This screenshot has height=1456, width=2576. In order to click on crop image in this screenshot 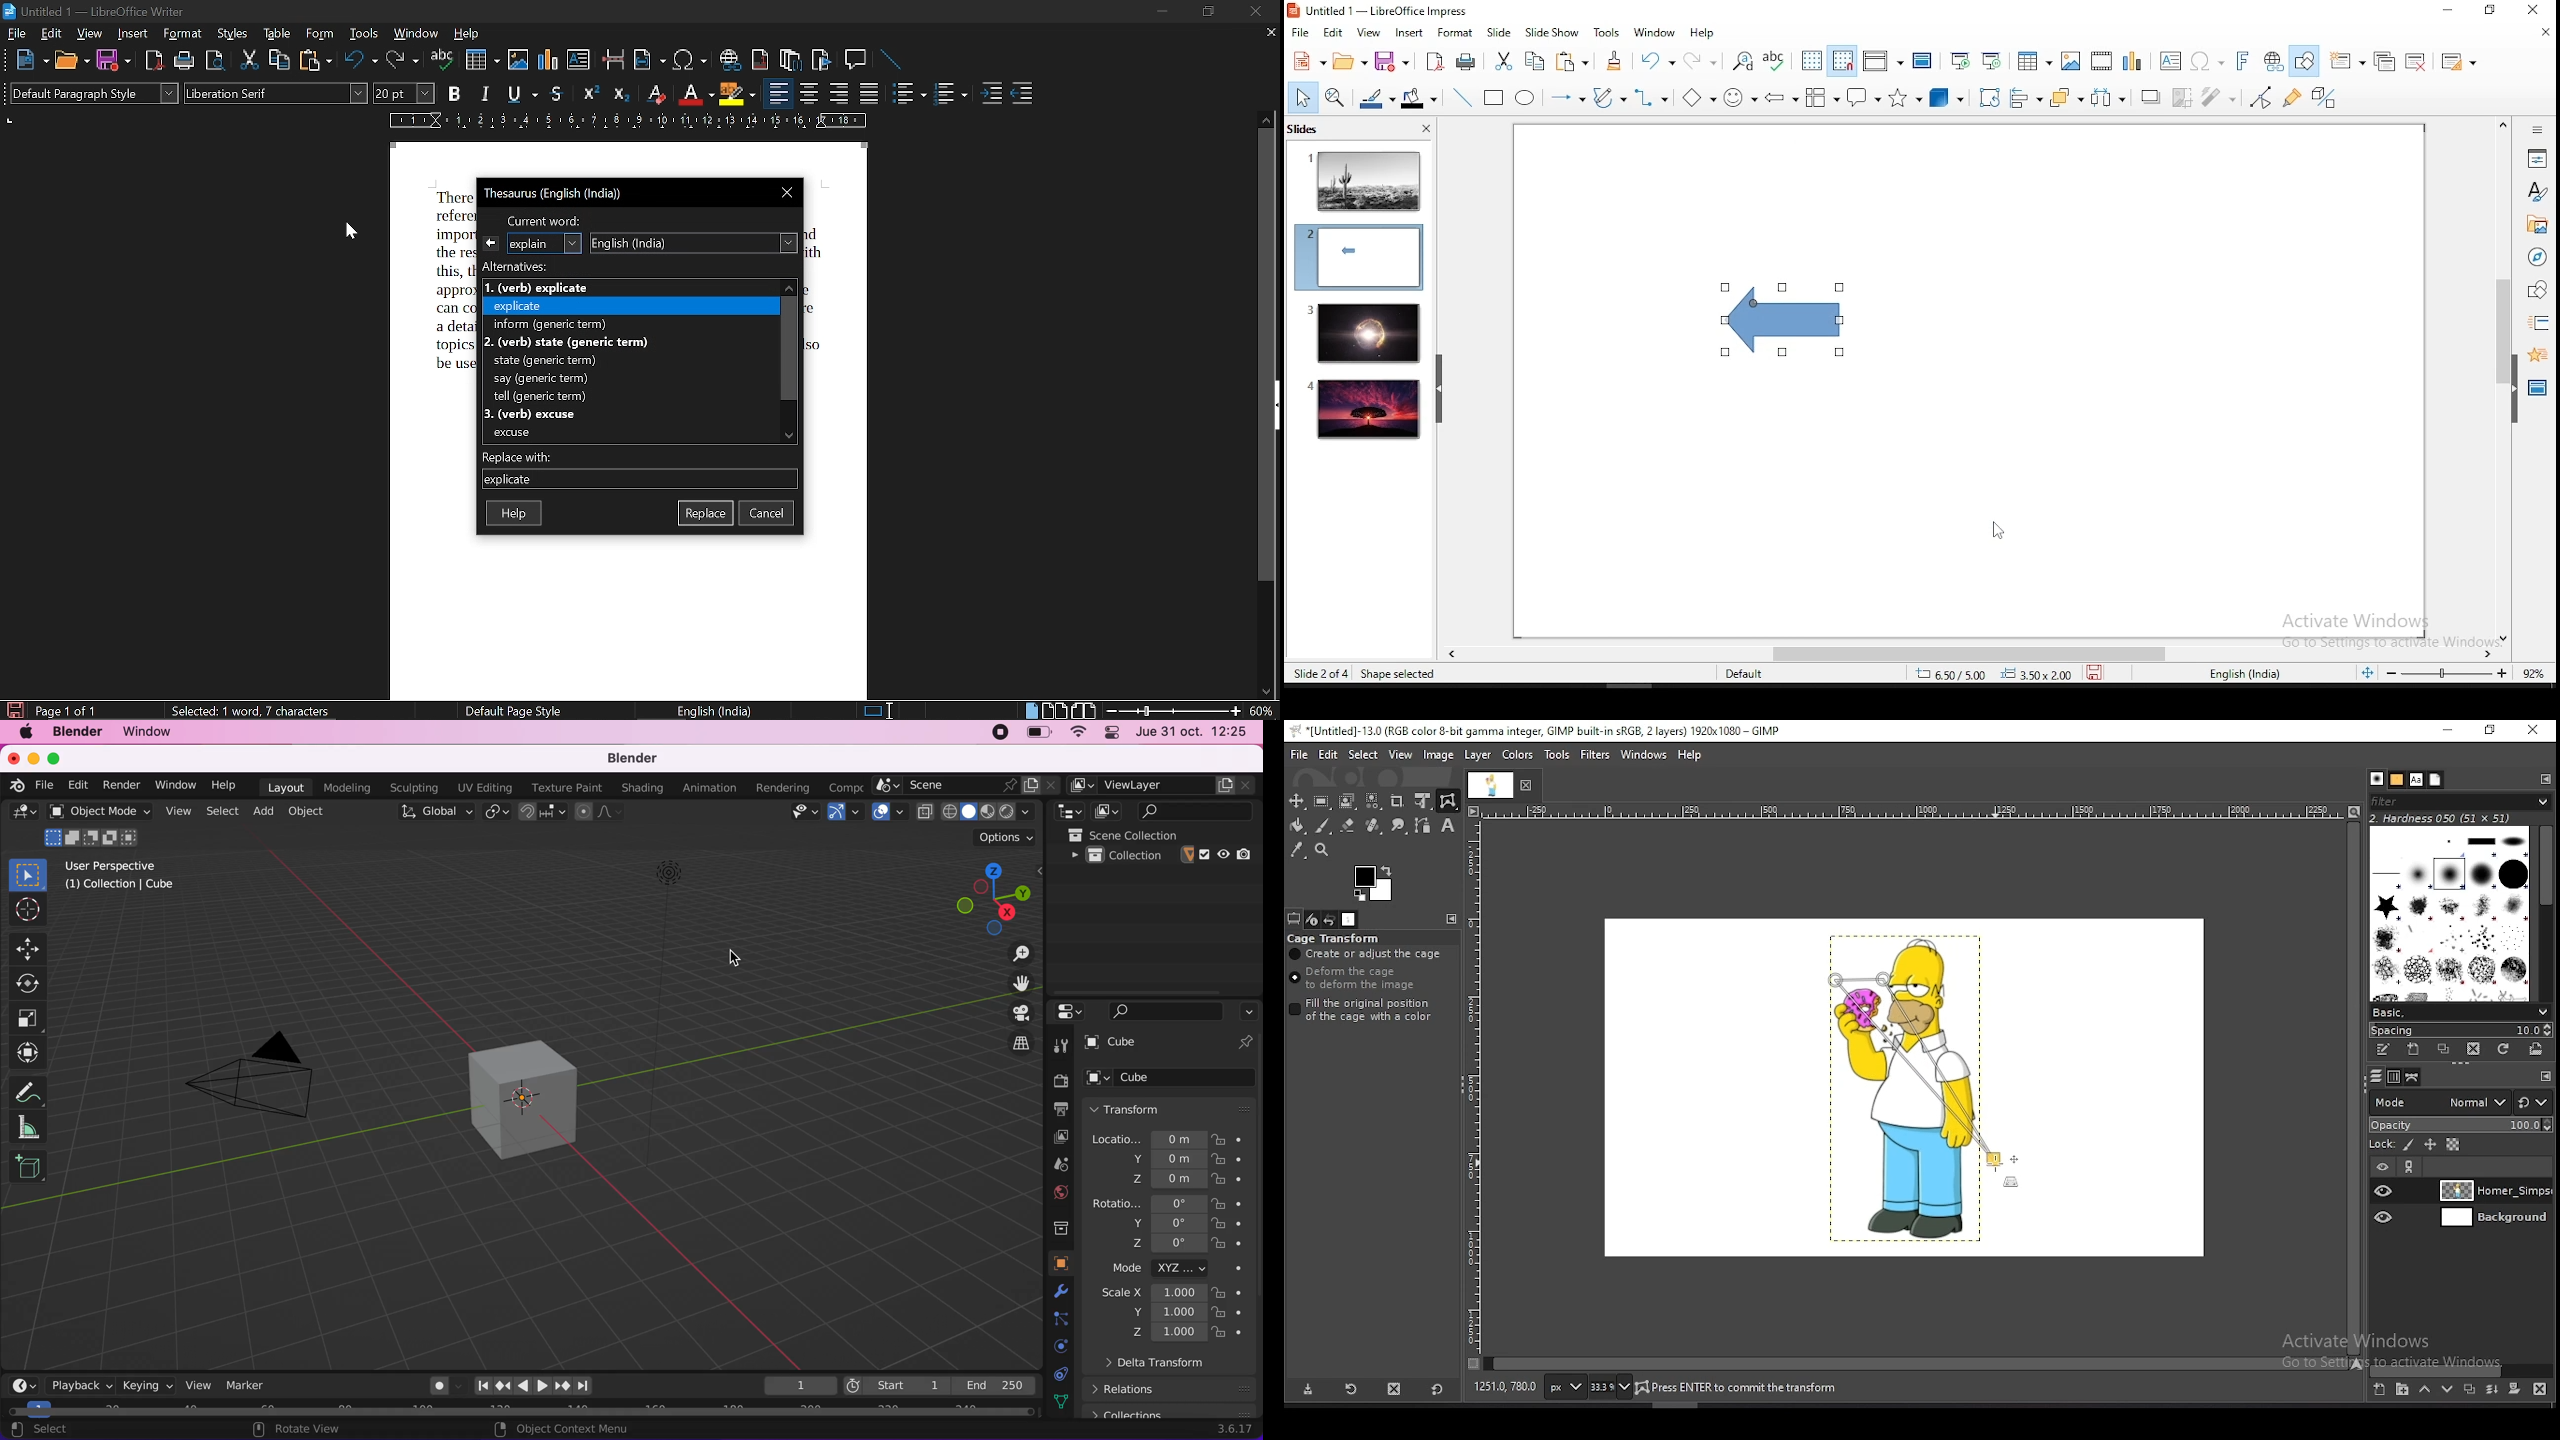, I will do `click(2182, 97)`.